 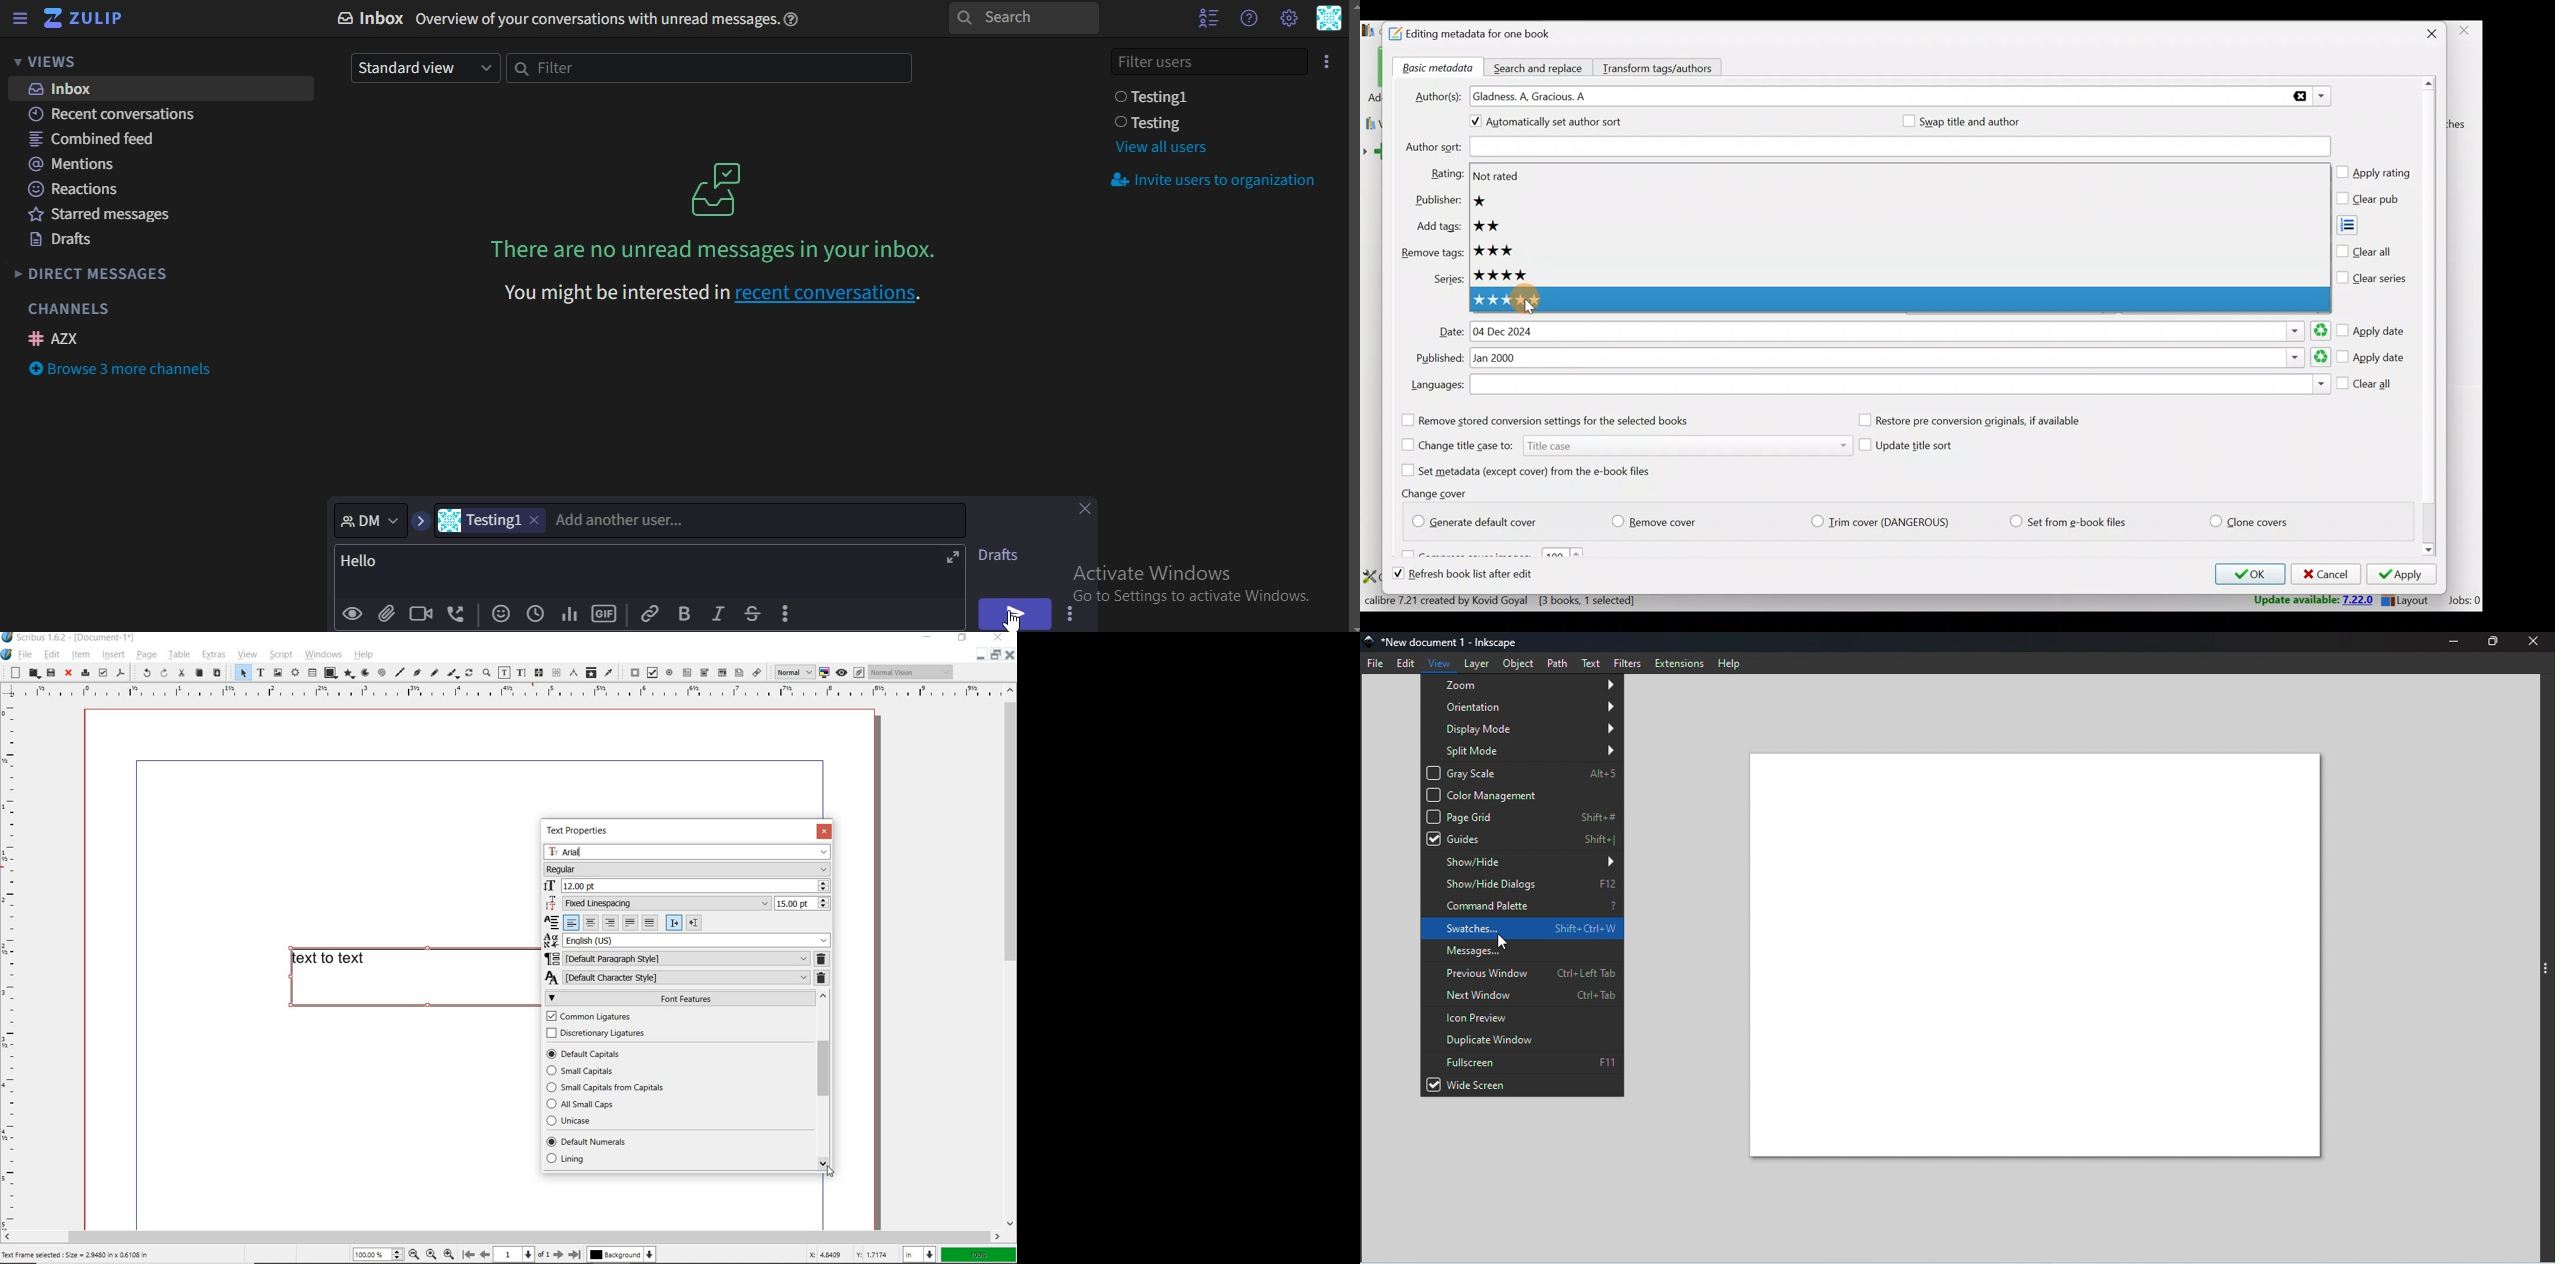 I want to click on DM, so click(x=371, y=519).